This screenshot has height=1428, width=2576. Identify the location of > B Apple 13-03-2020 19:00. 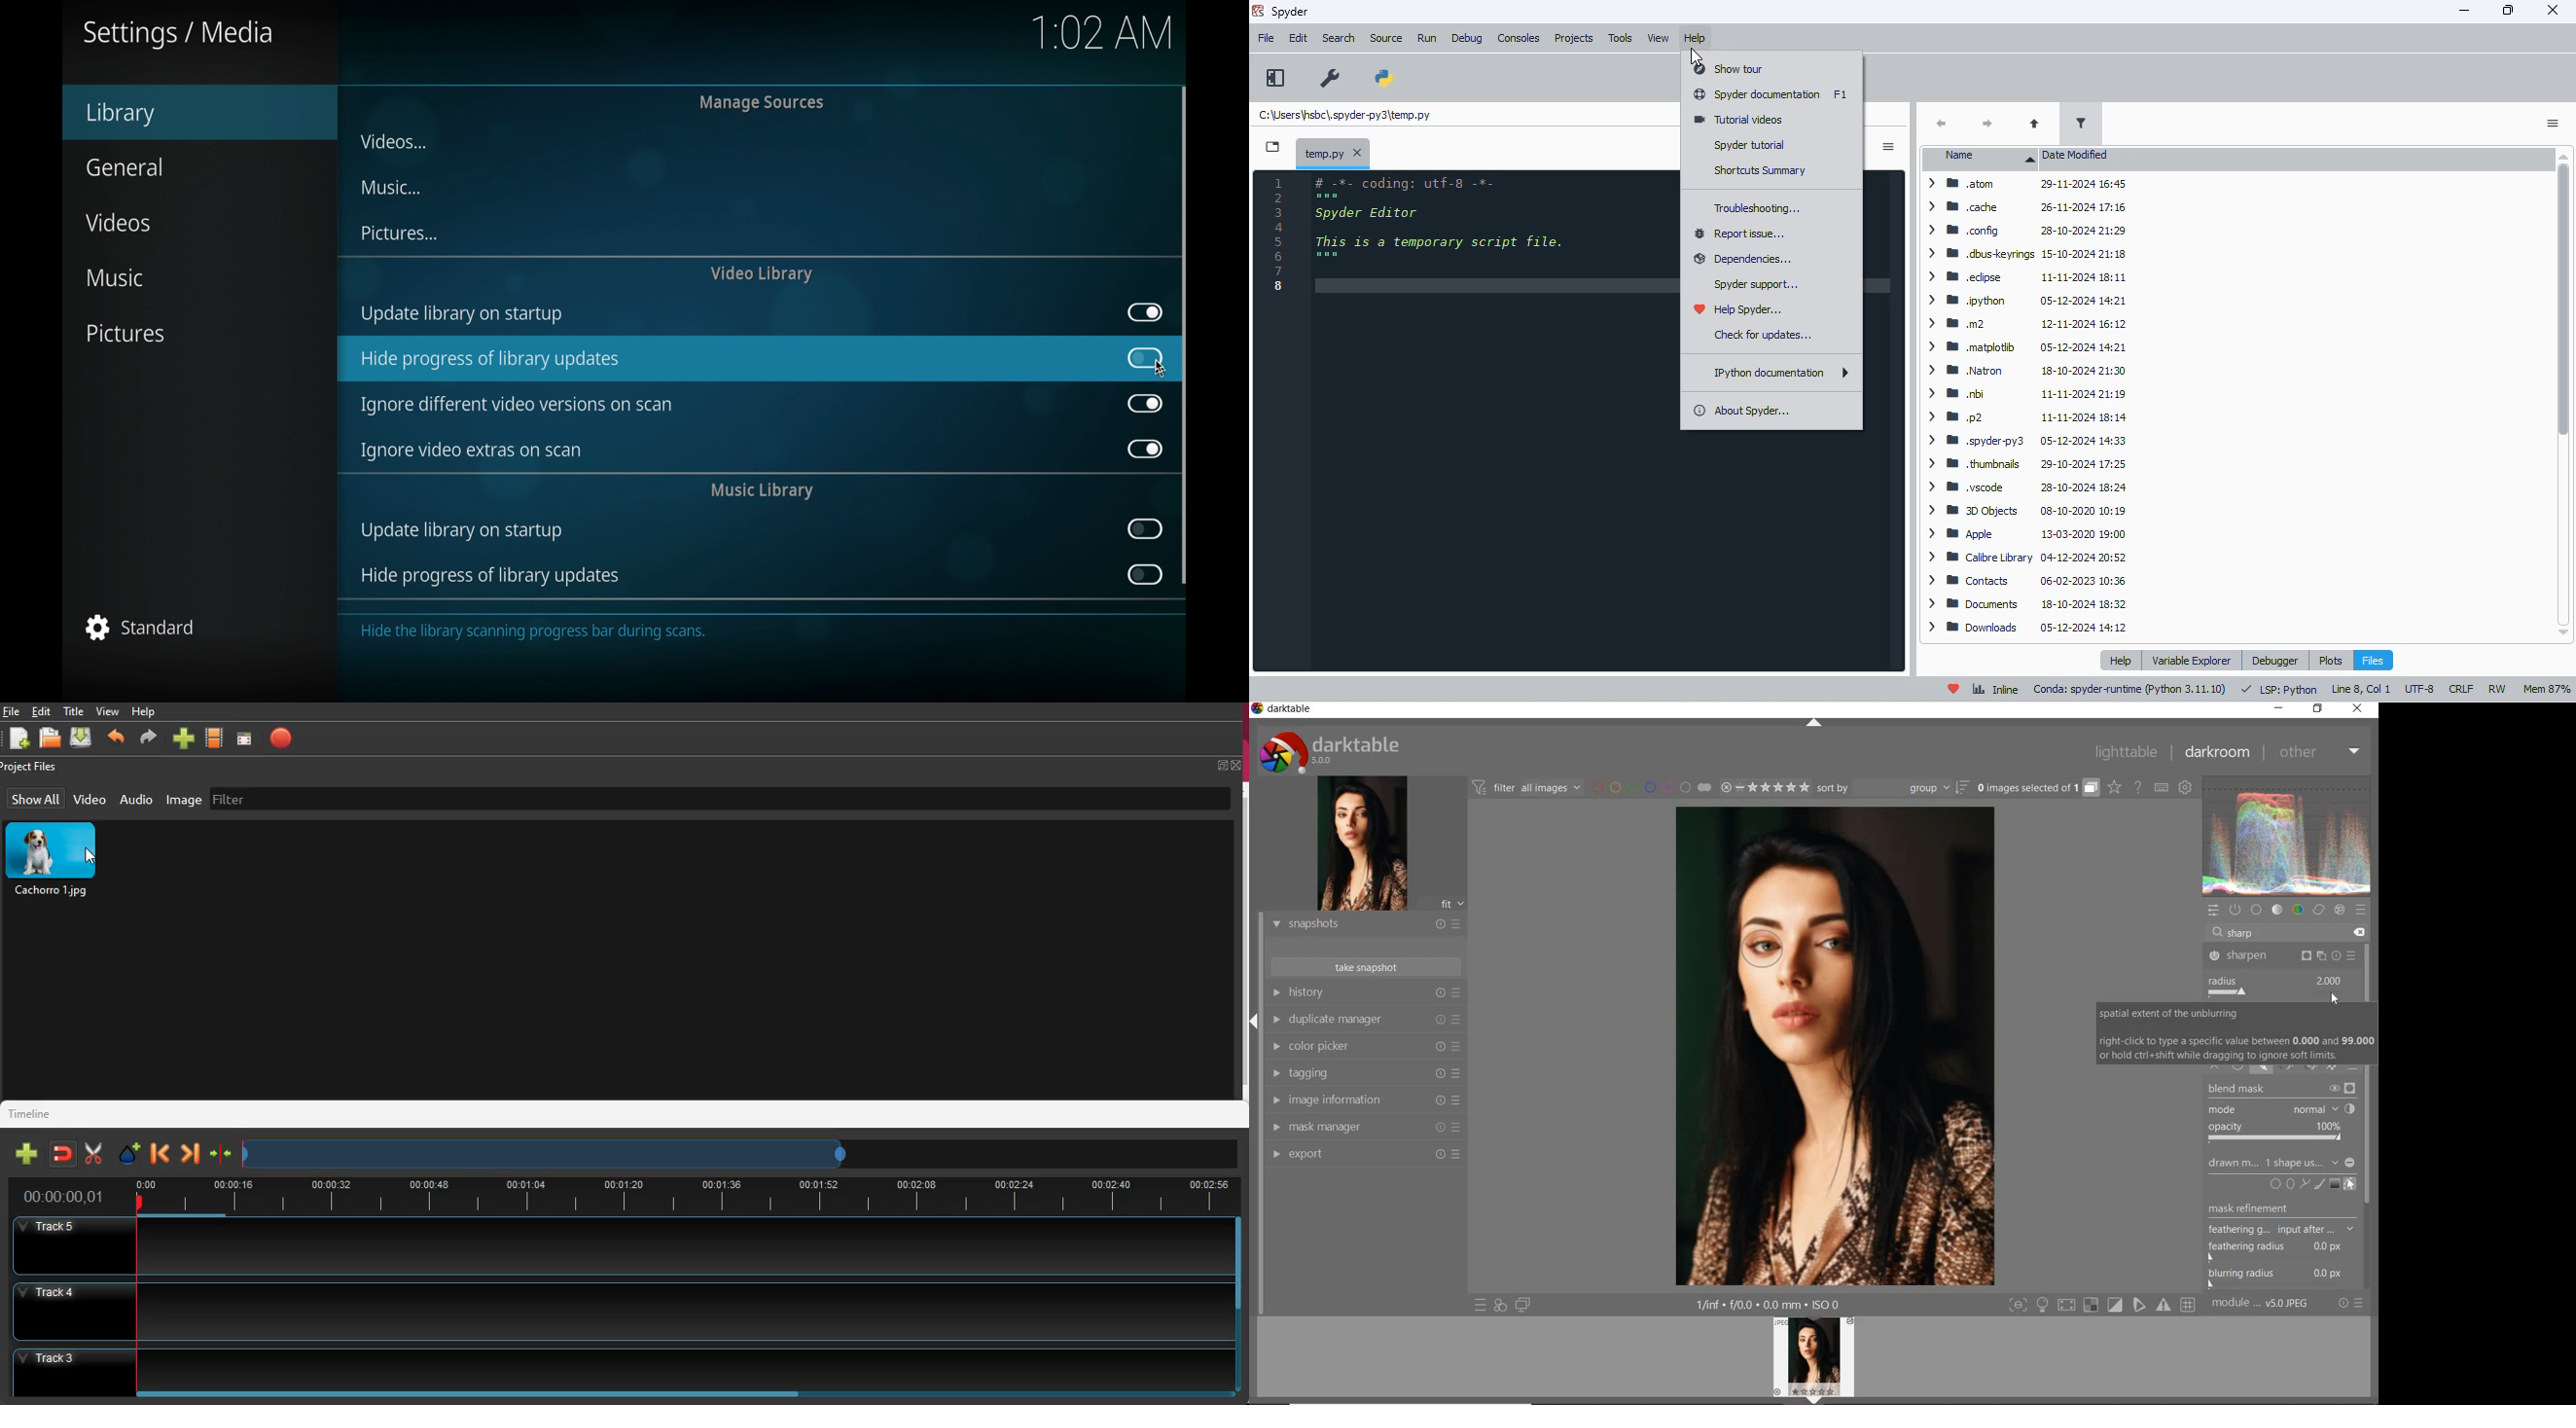
(2022, 532).